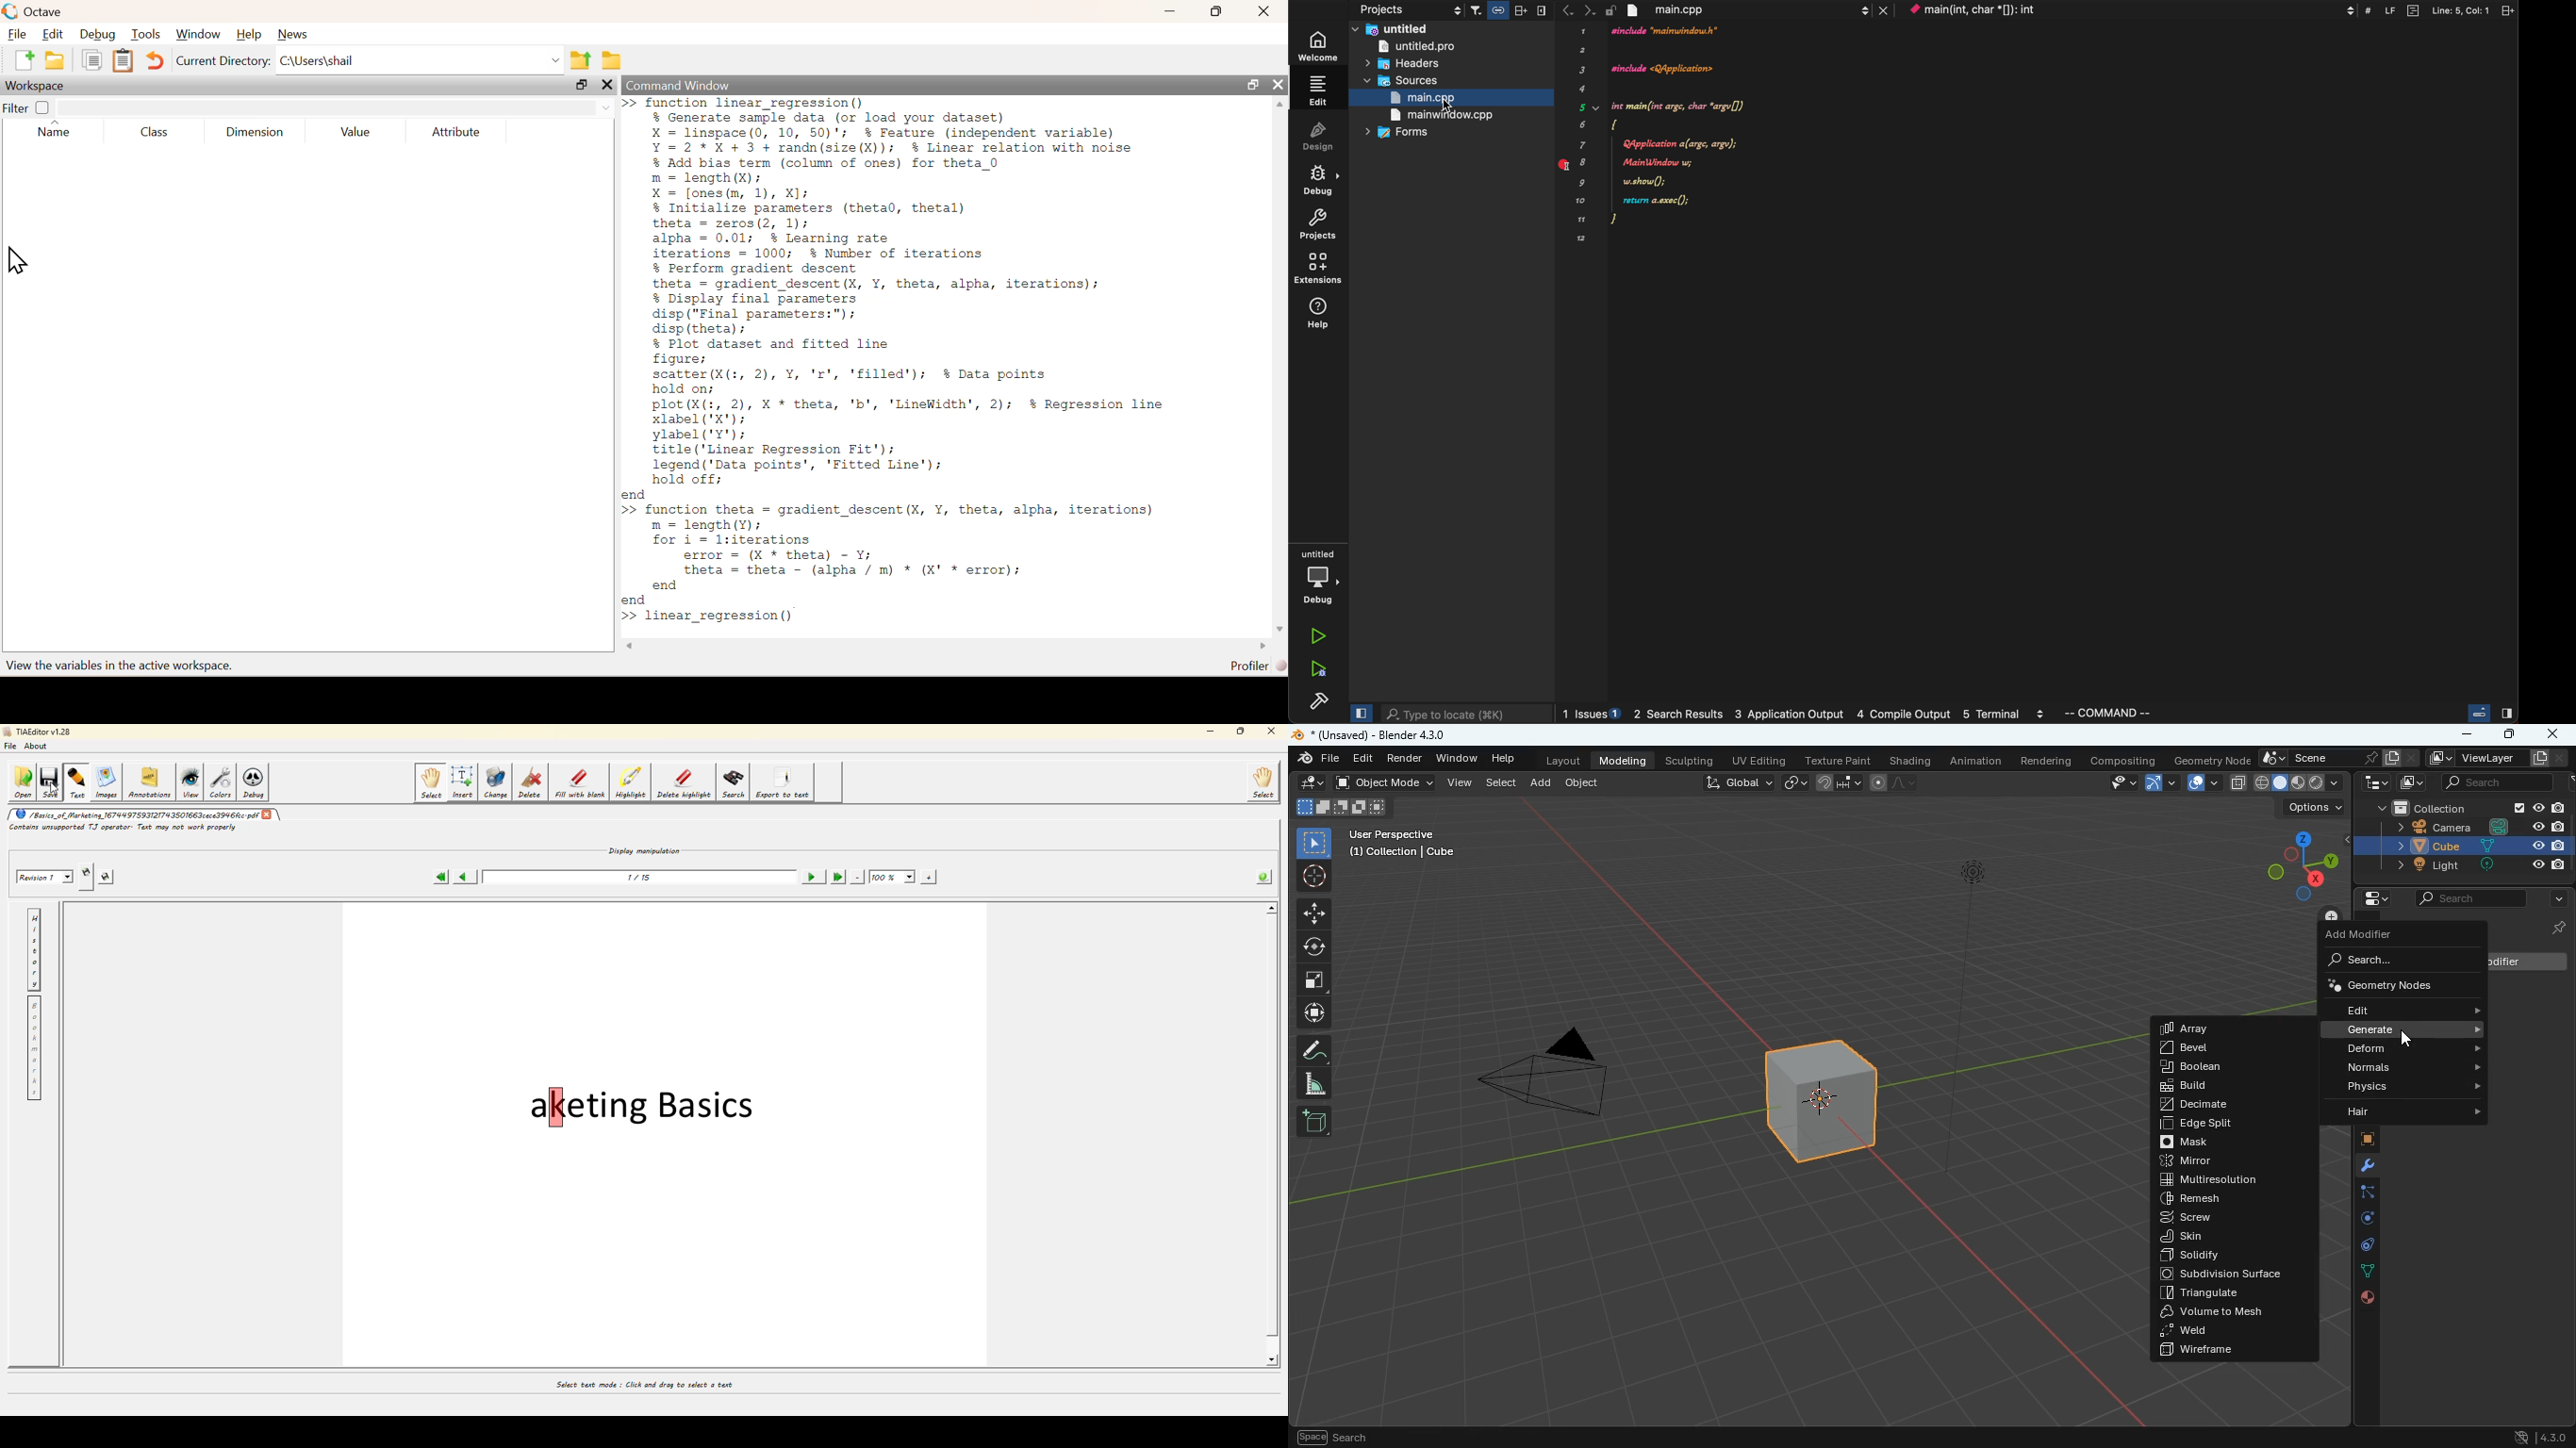 The height and width of the screenshot is (1456, 2576). I want to click on tech, so click(2370, 783).